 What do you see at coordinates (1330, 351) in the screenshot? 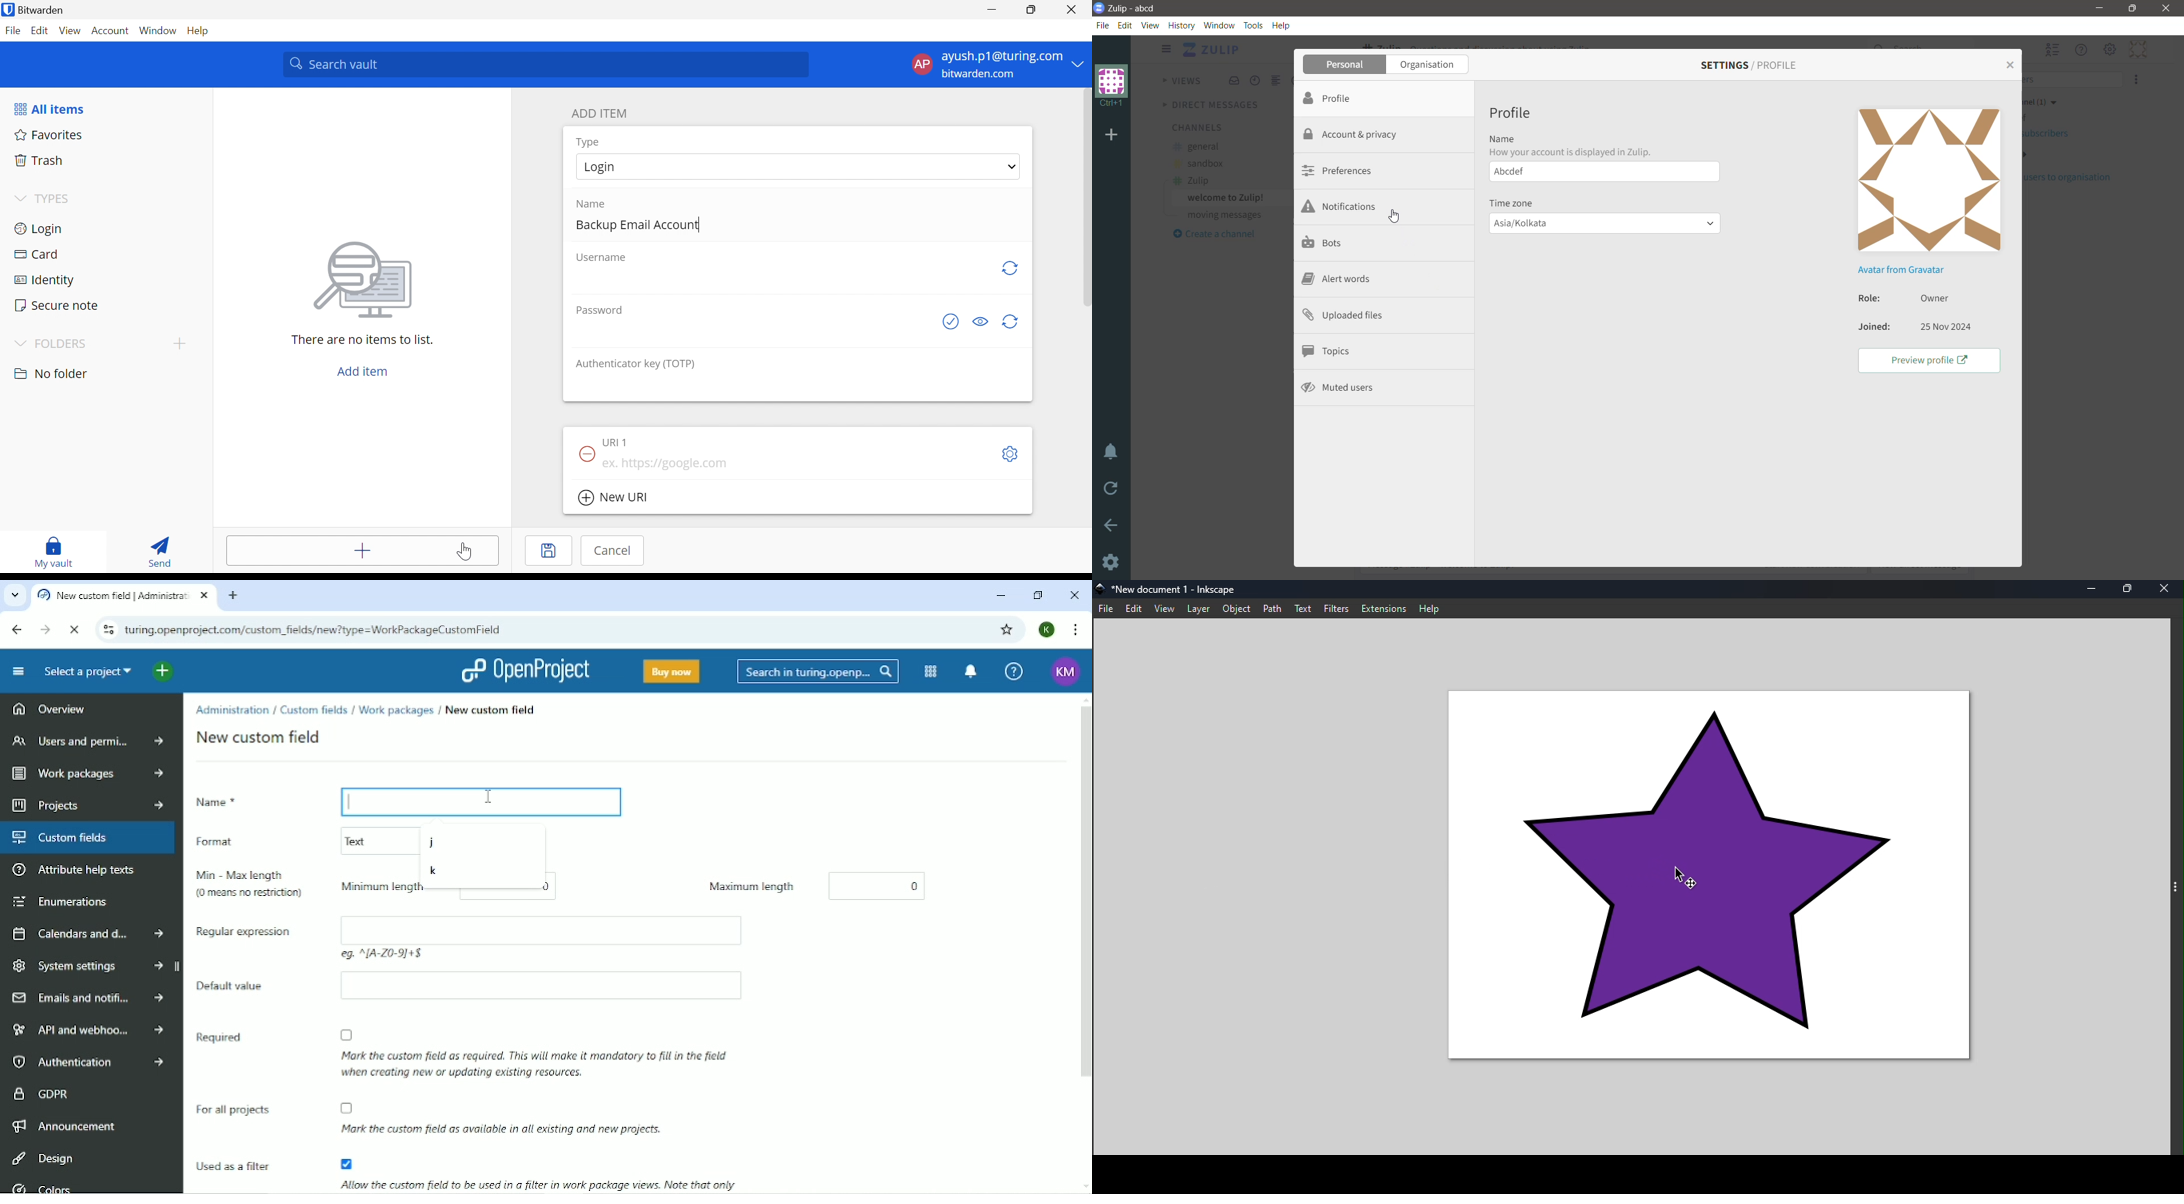
I see `Topics` at bounding box center [1330, 351].